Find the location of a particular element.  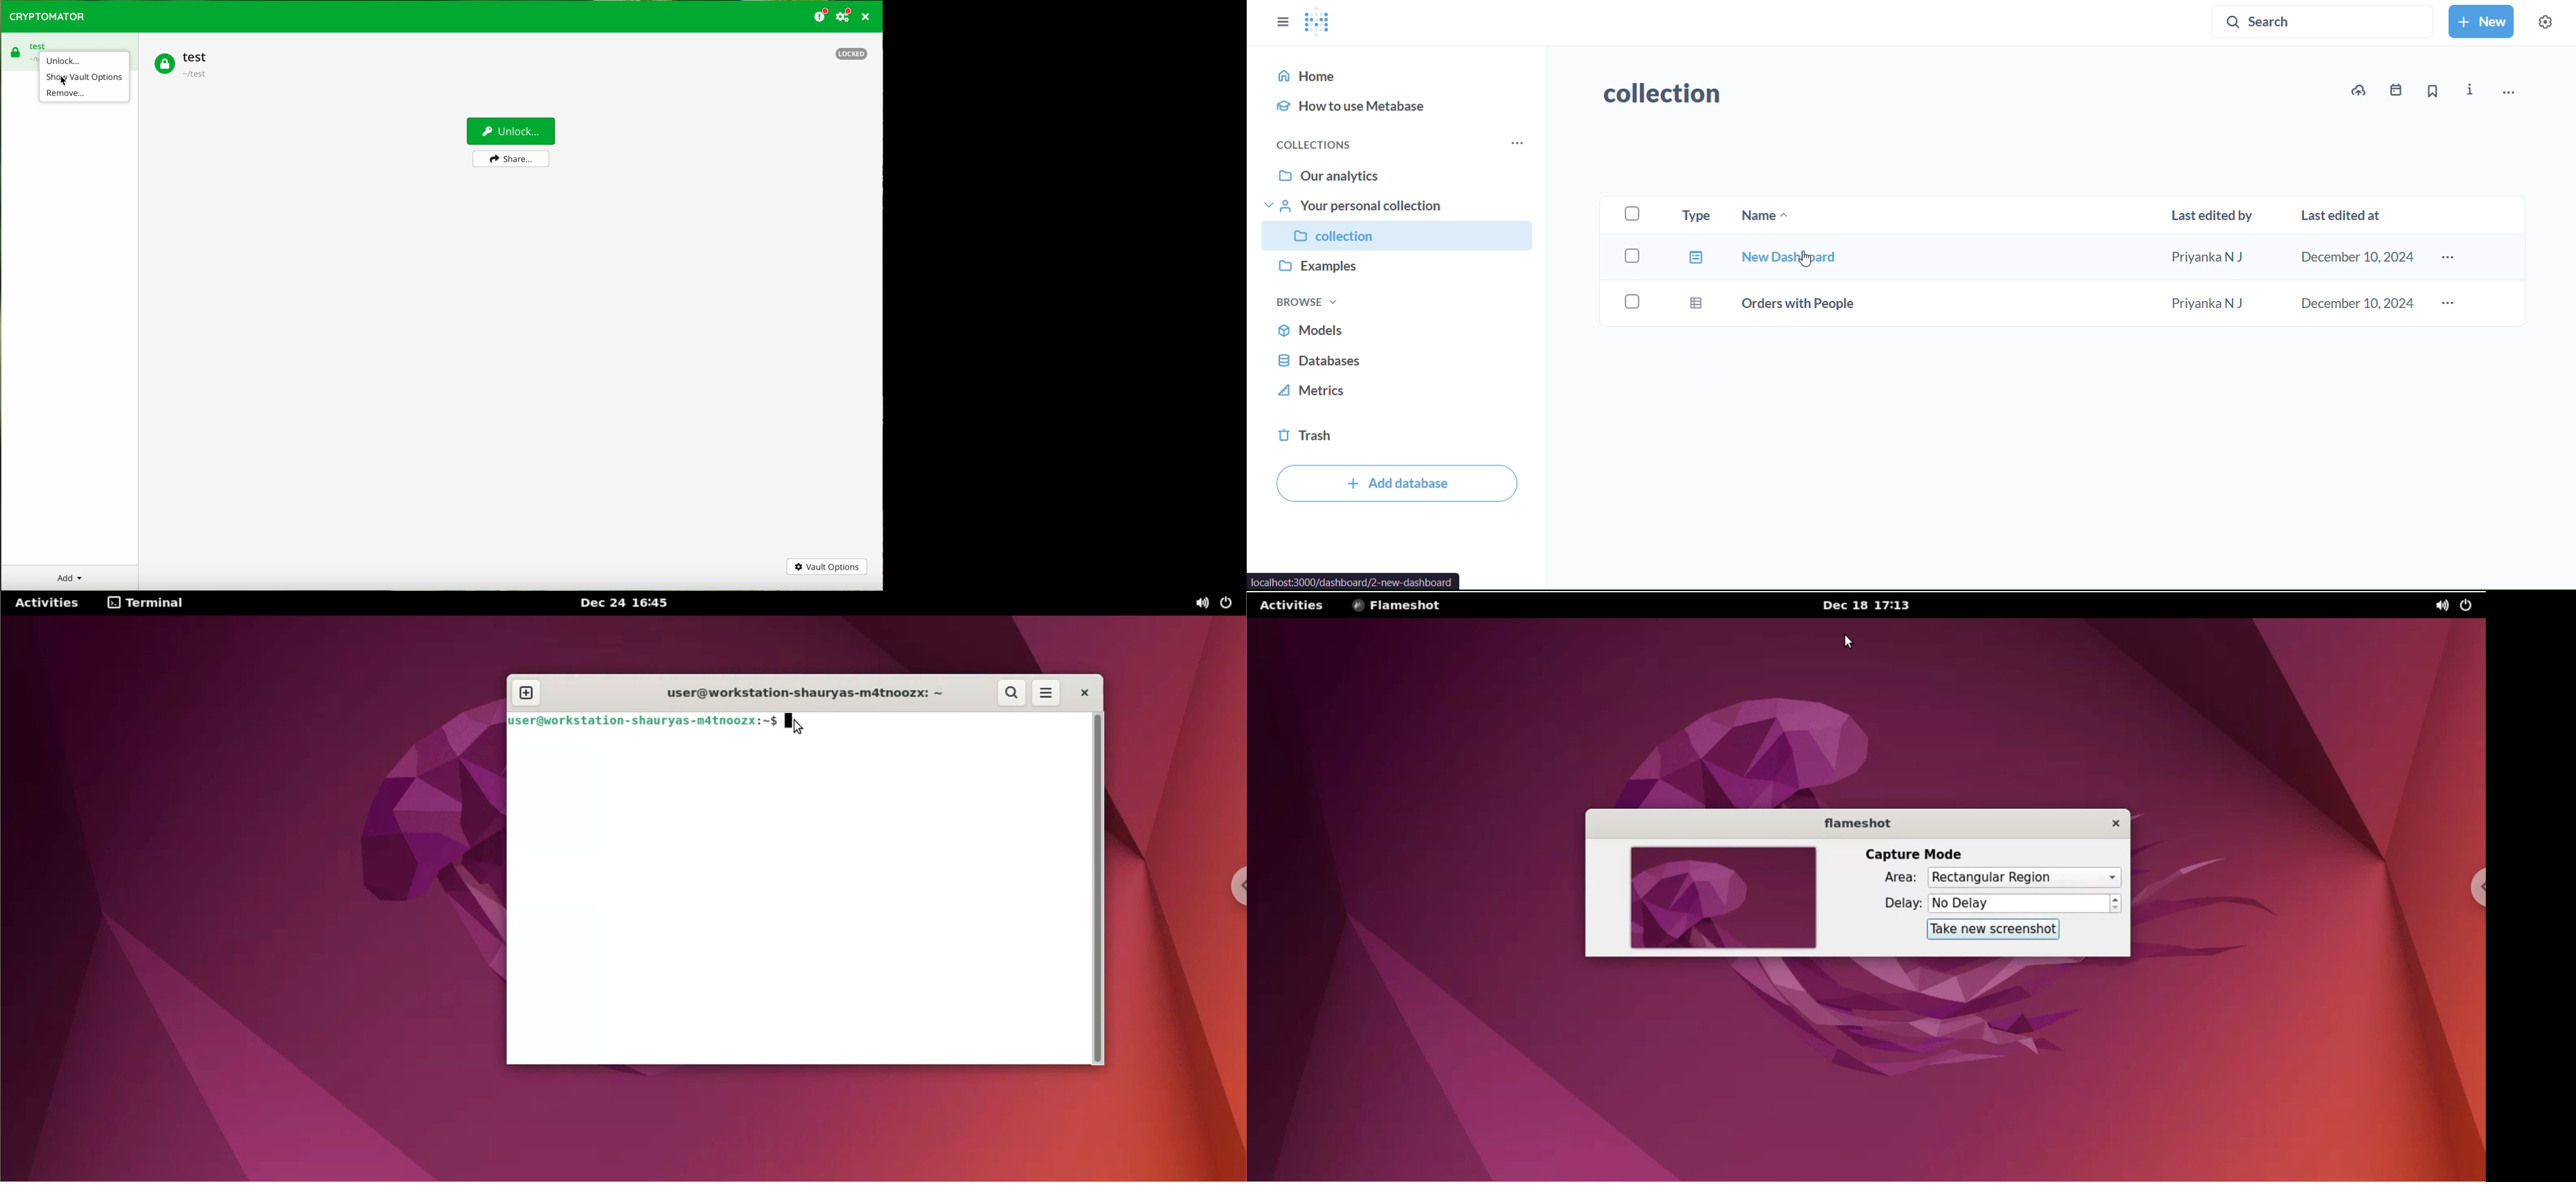

cursor is located at coordinates (62, 79).